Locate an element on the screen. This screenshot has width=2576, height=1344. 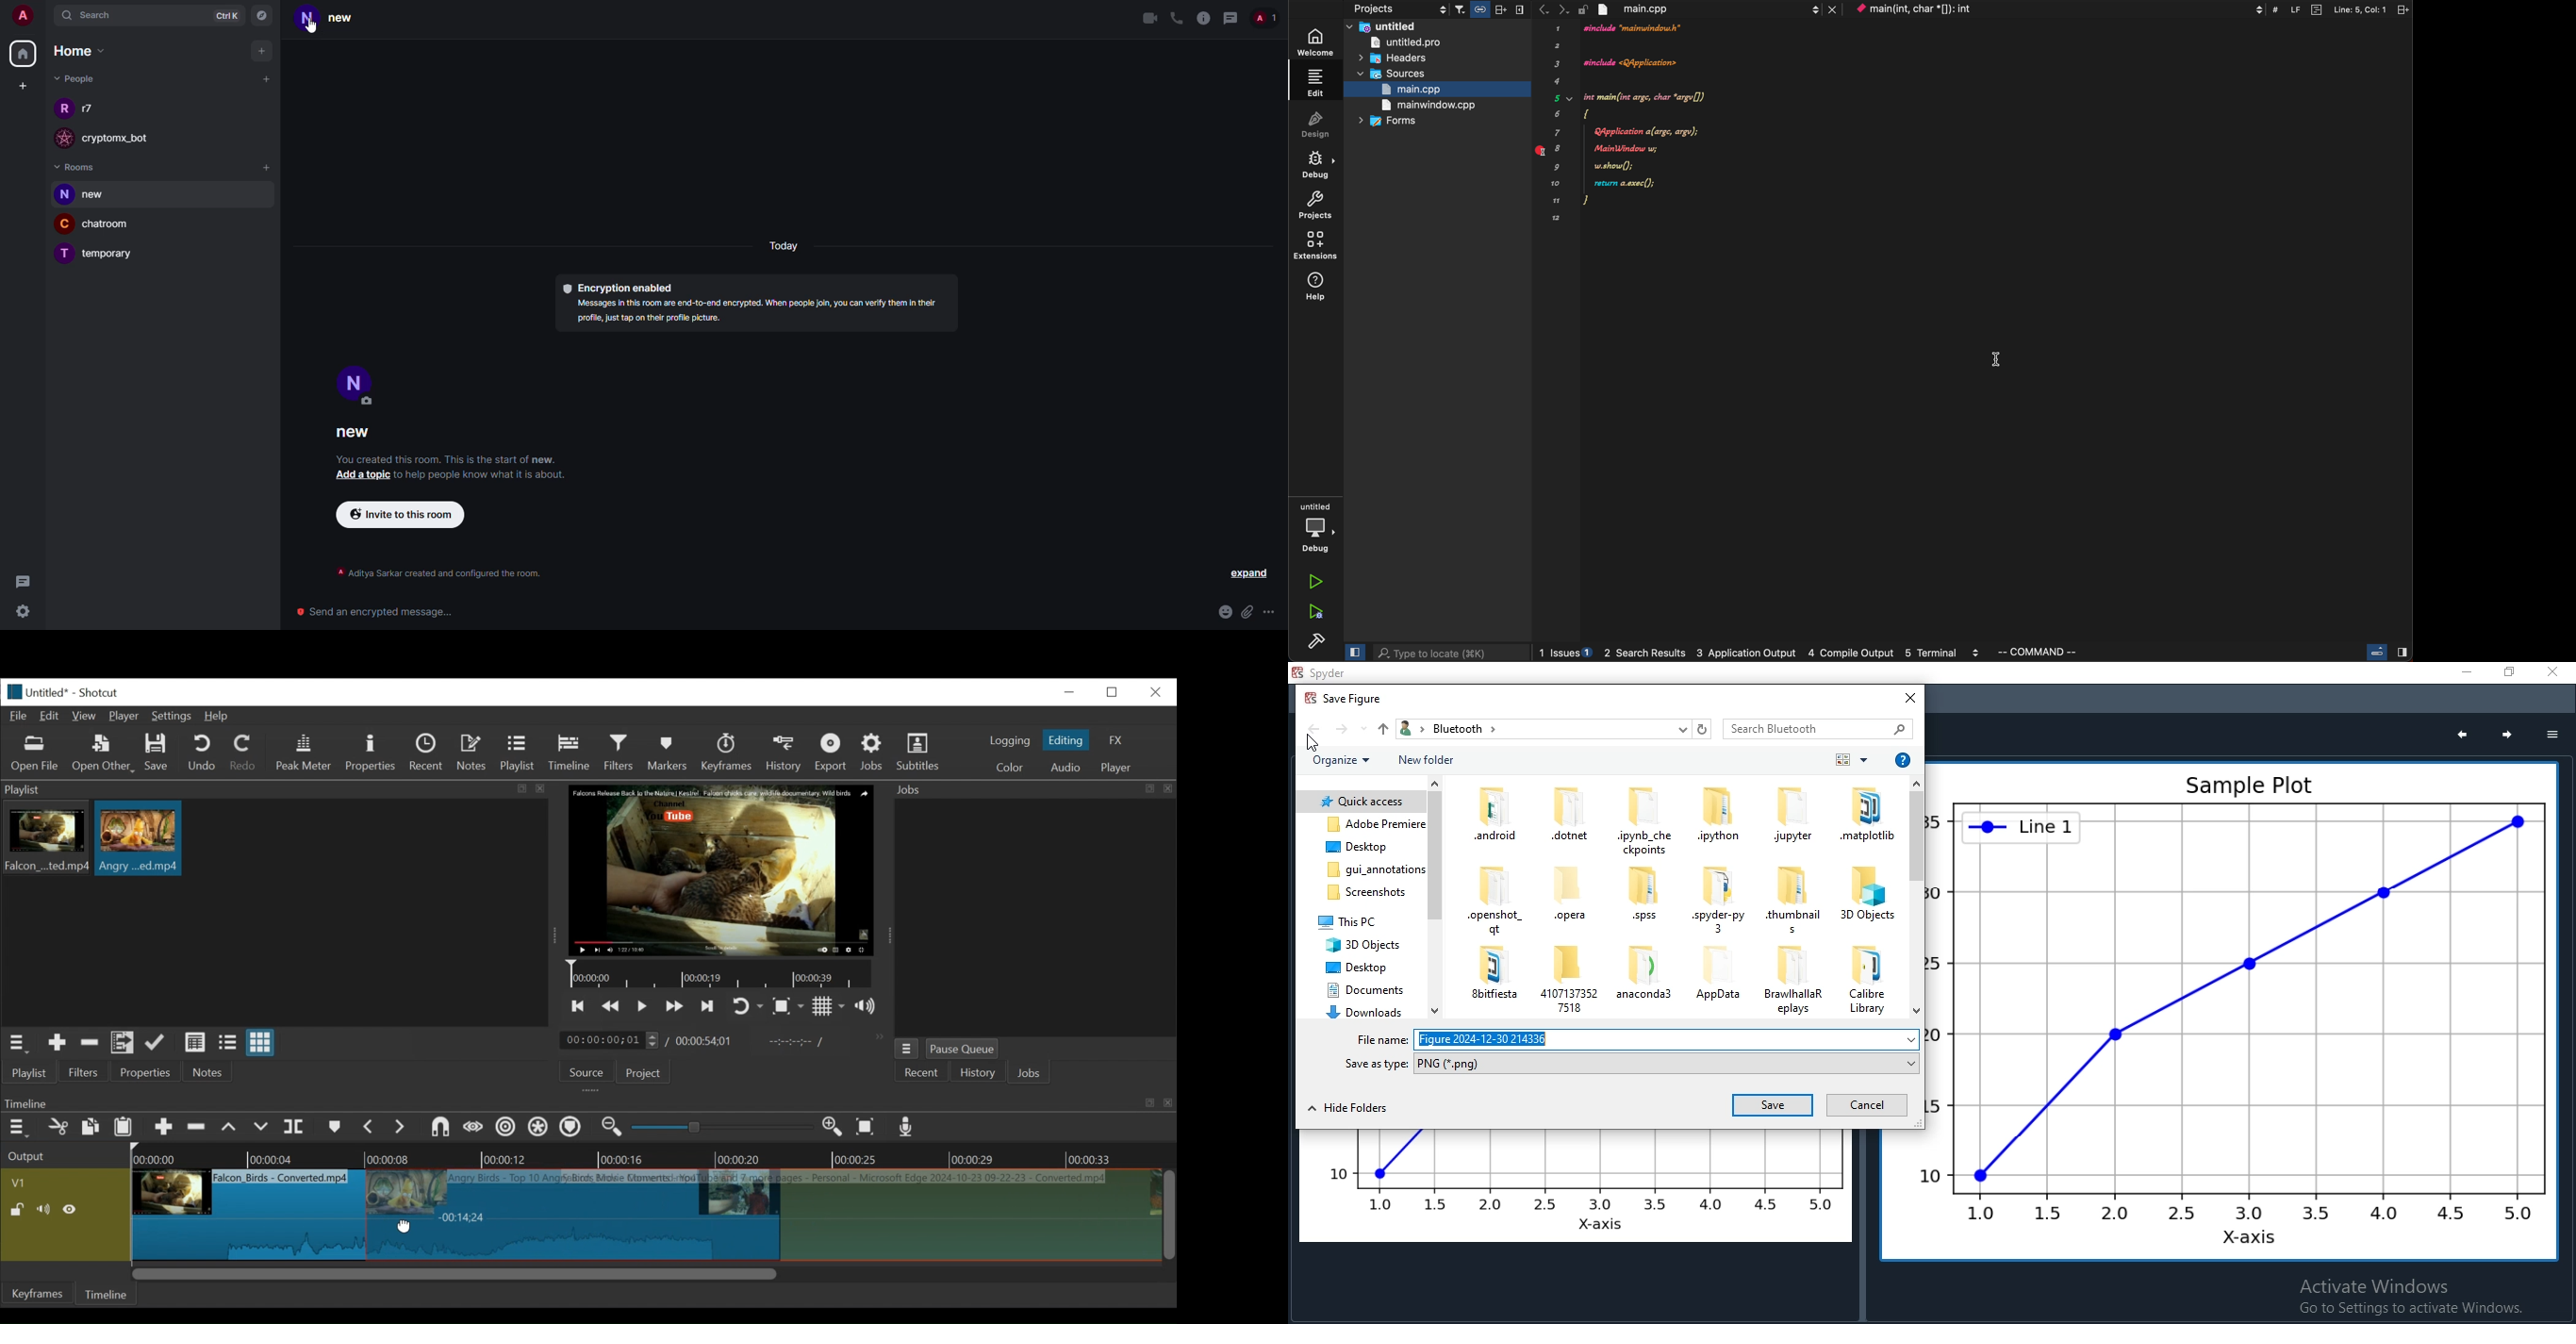
Pause Queue is located at coordinates (963, 1051).